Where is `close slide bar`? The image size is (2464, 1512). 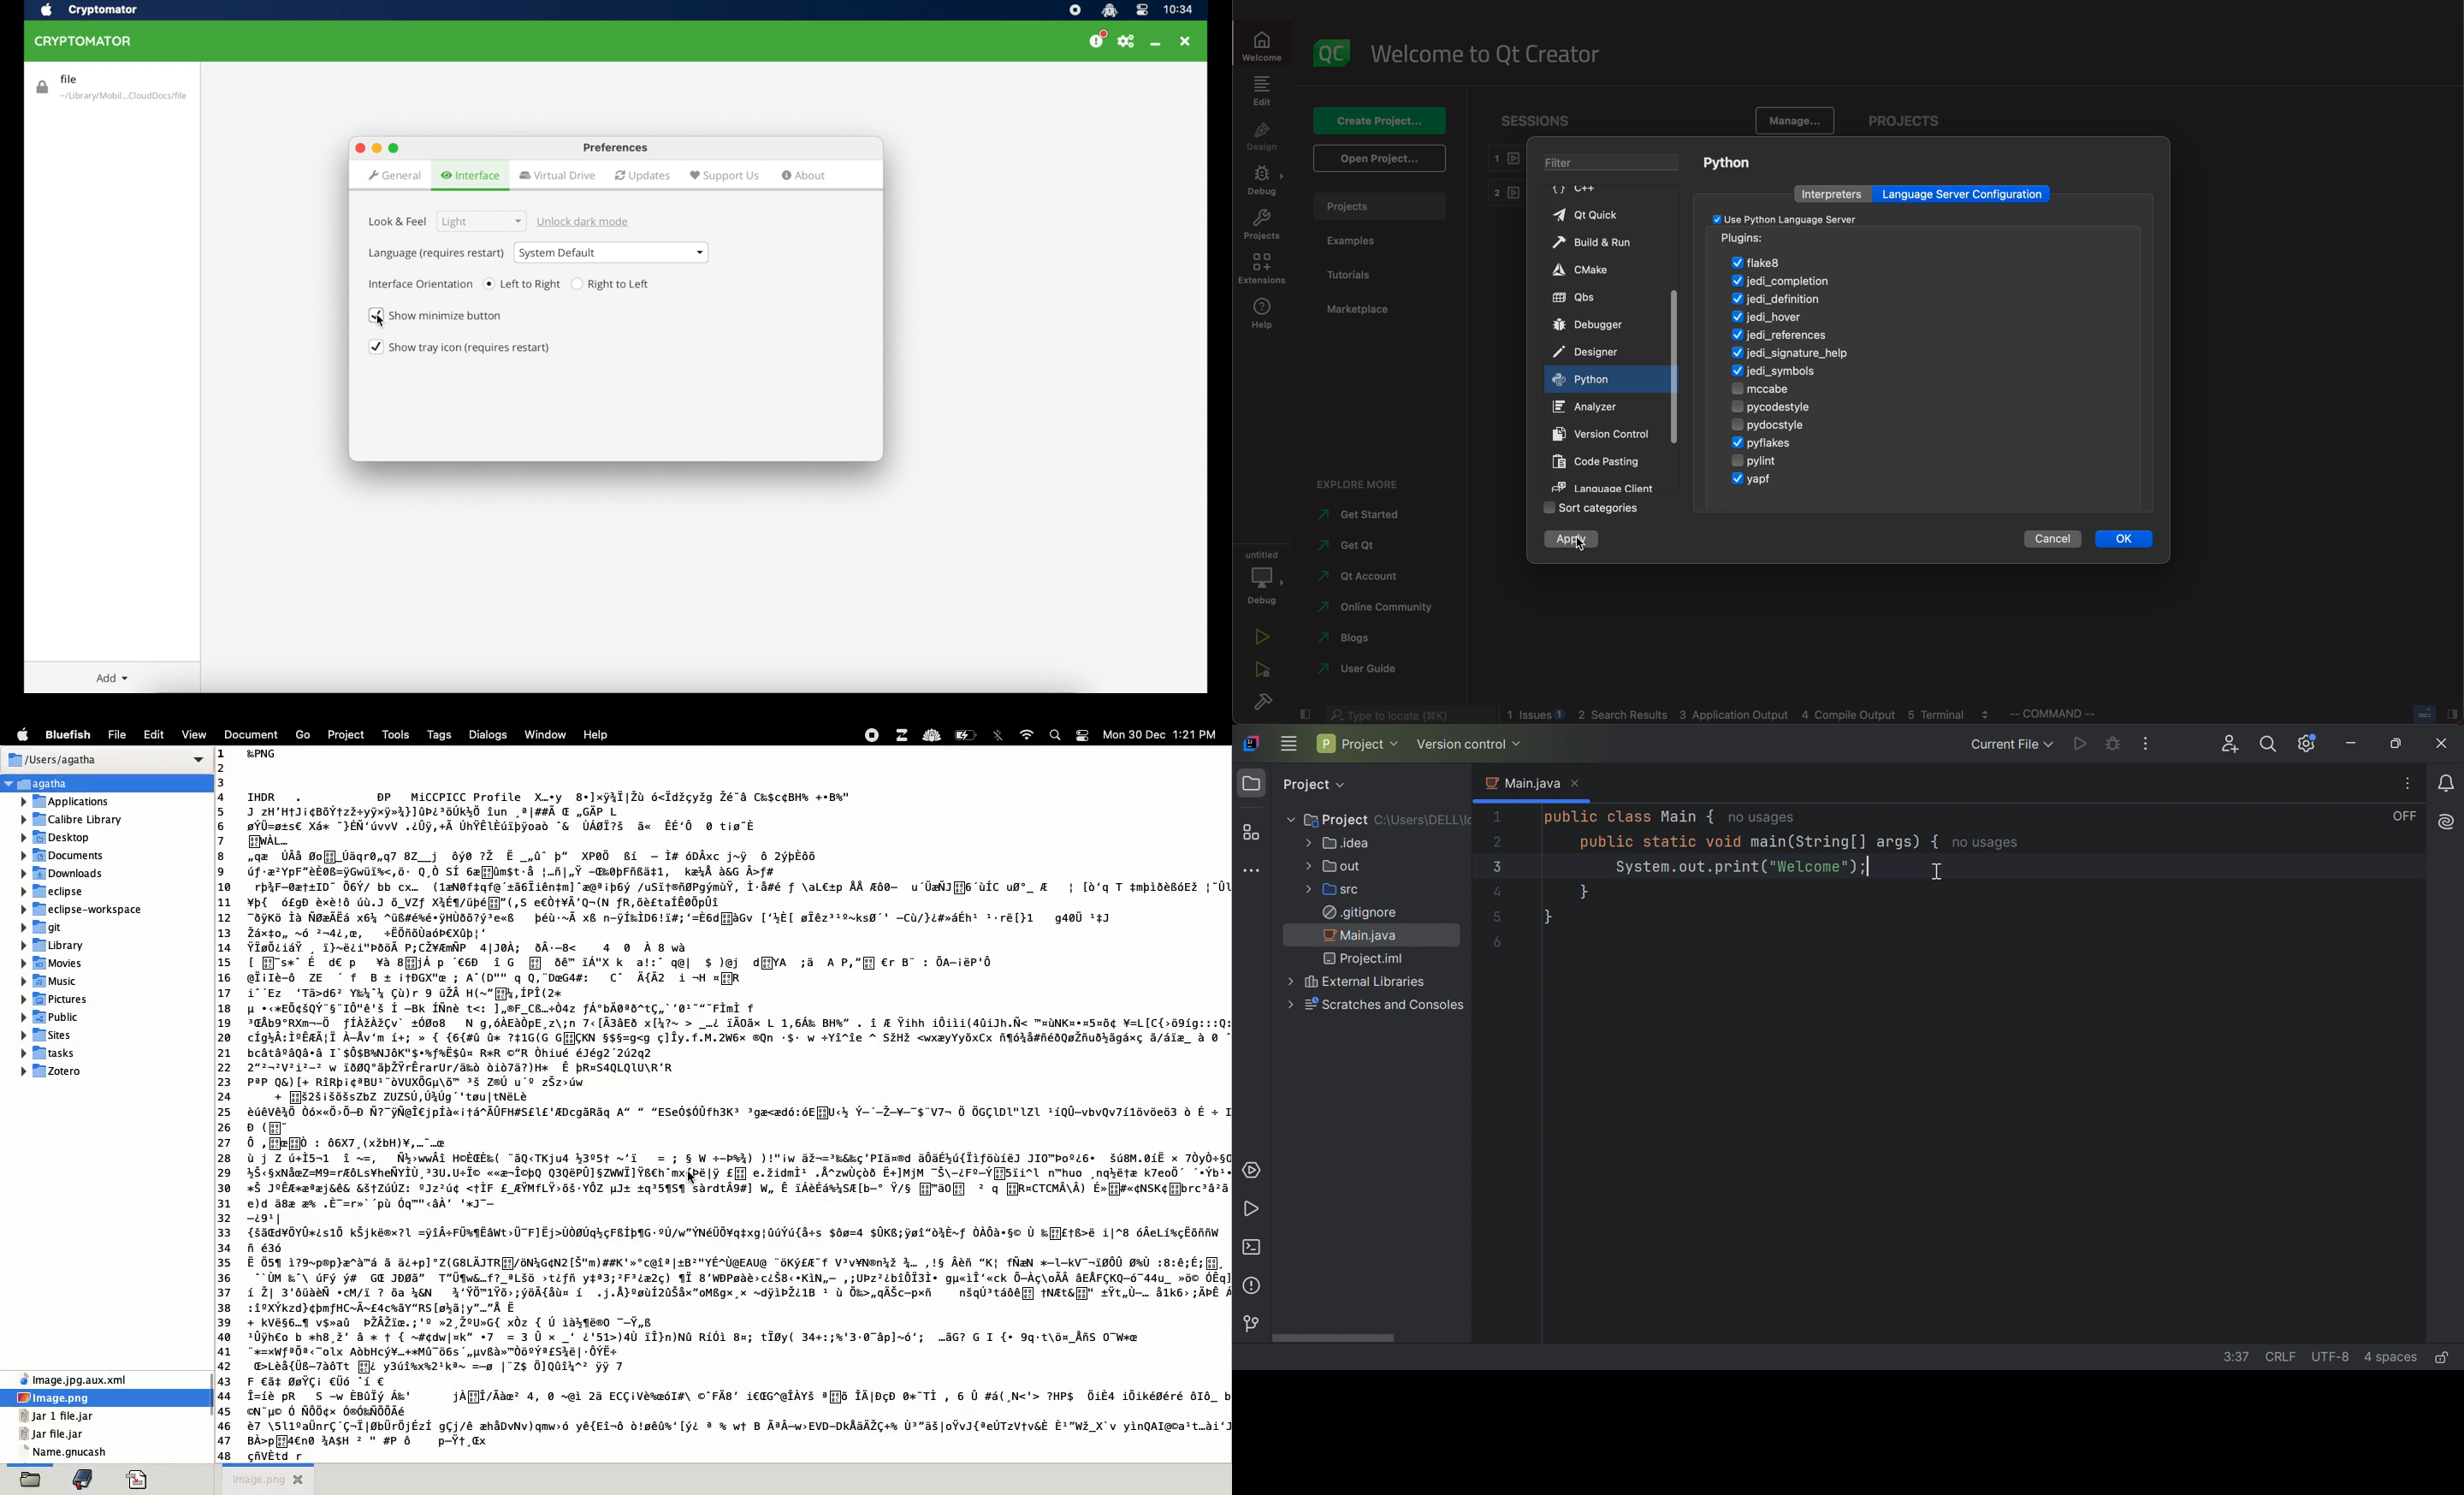 close slide bar is located at coordinates (1304, 713).